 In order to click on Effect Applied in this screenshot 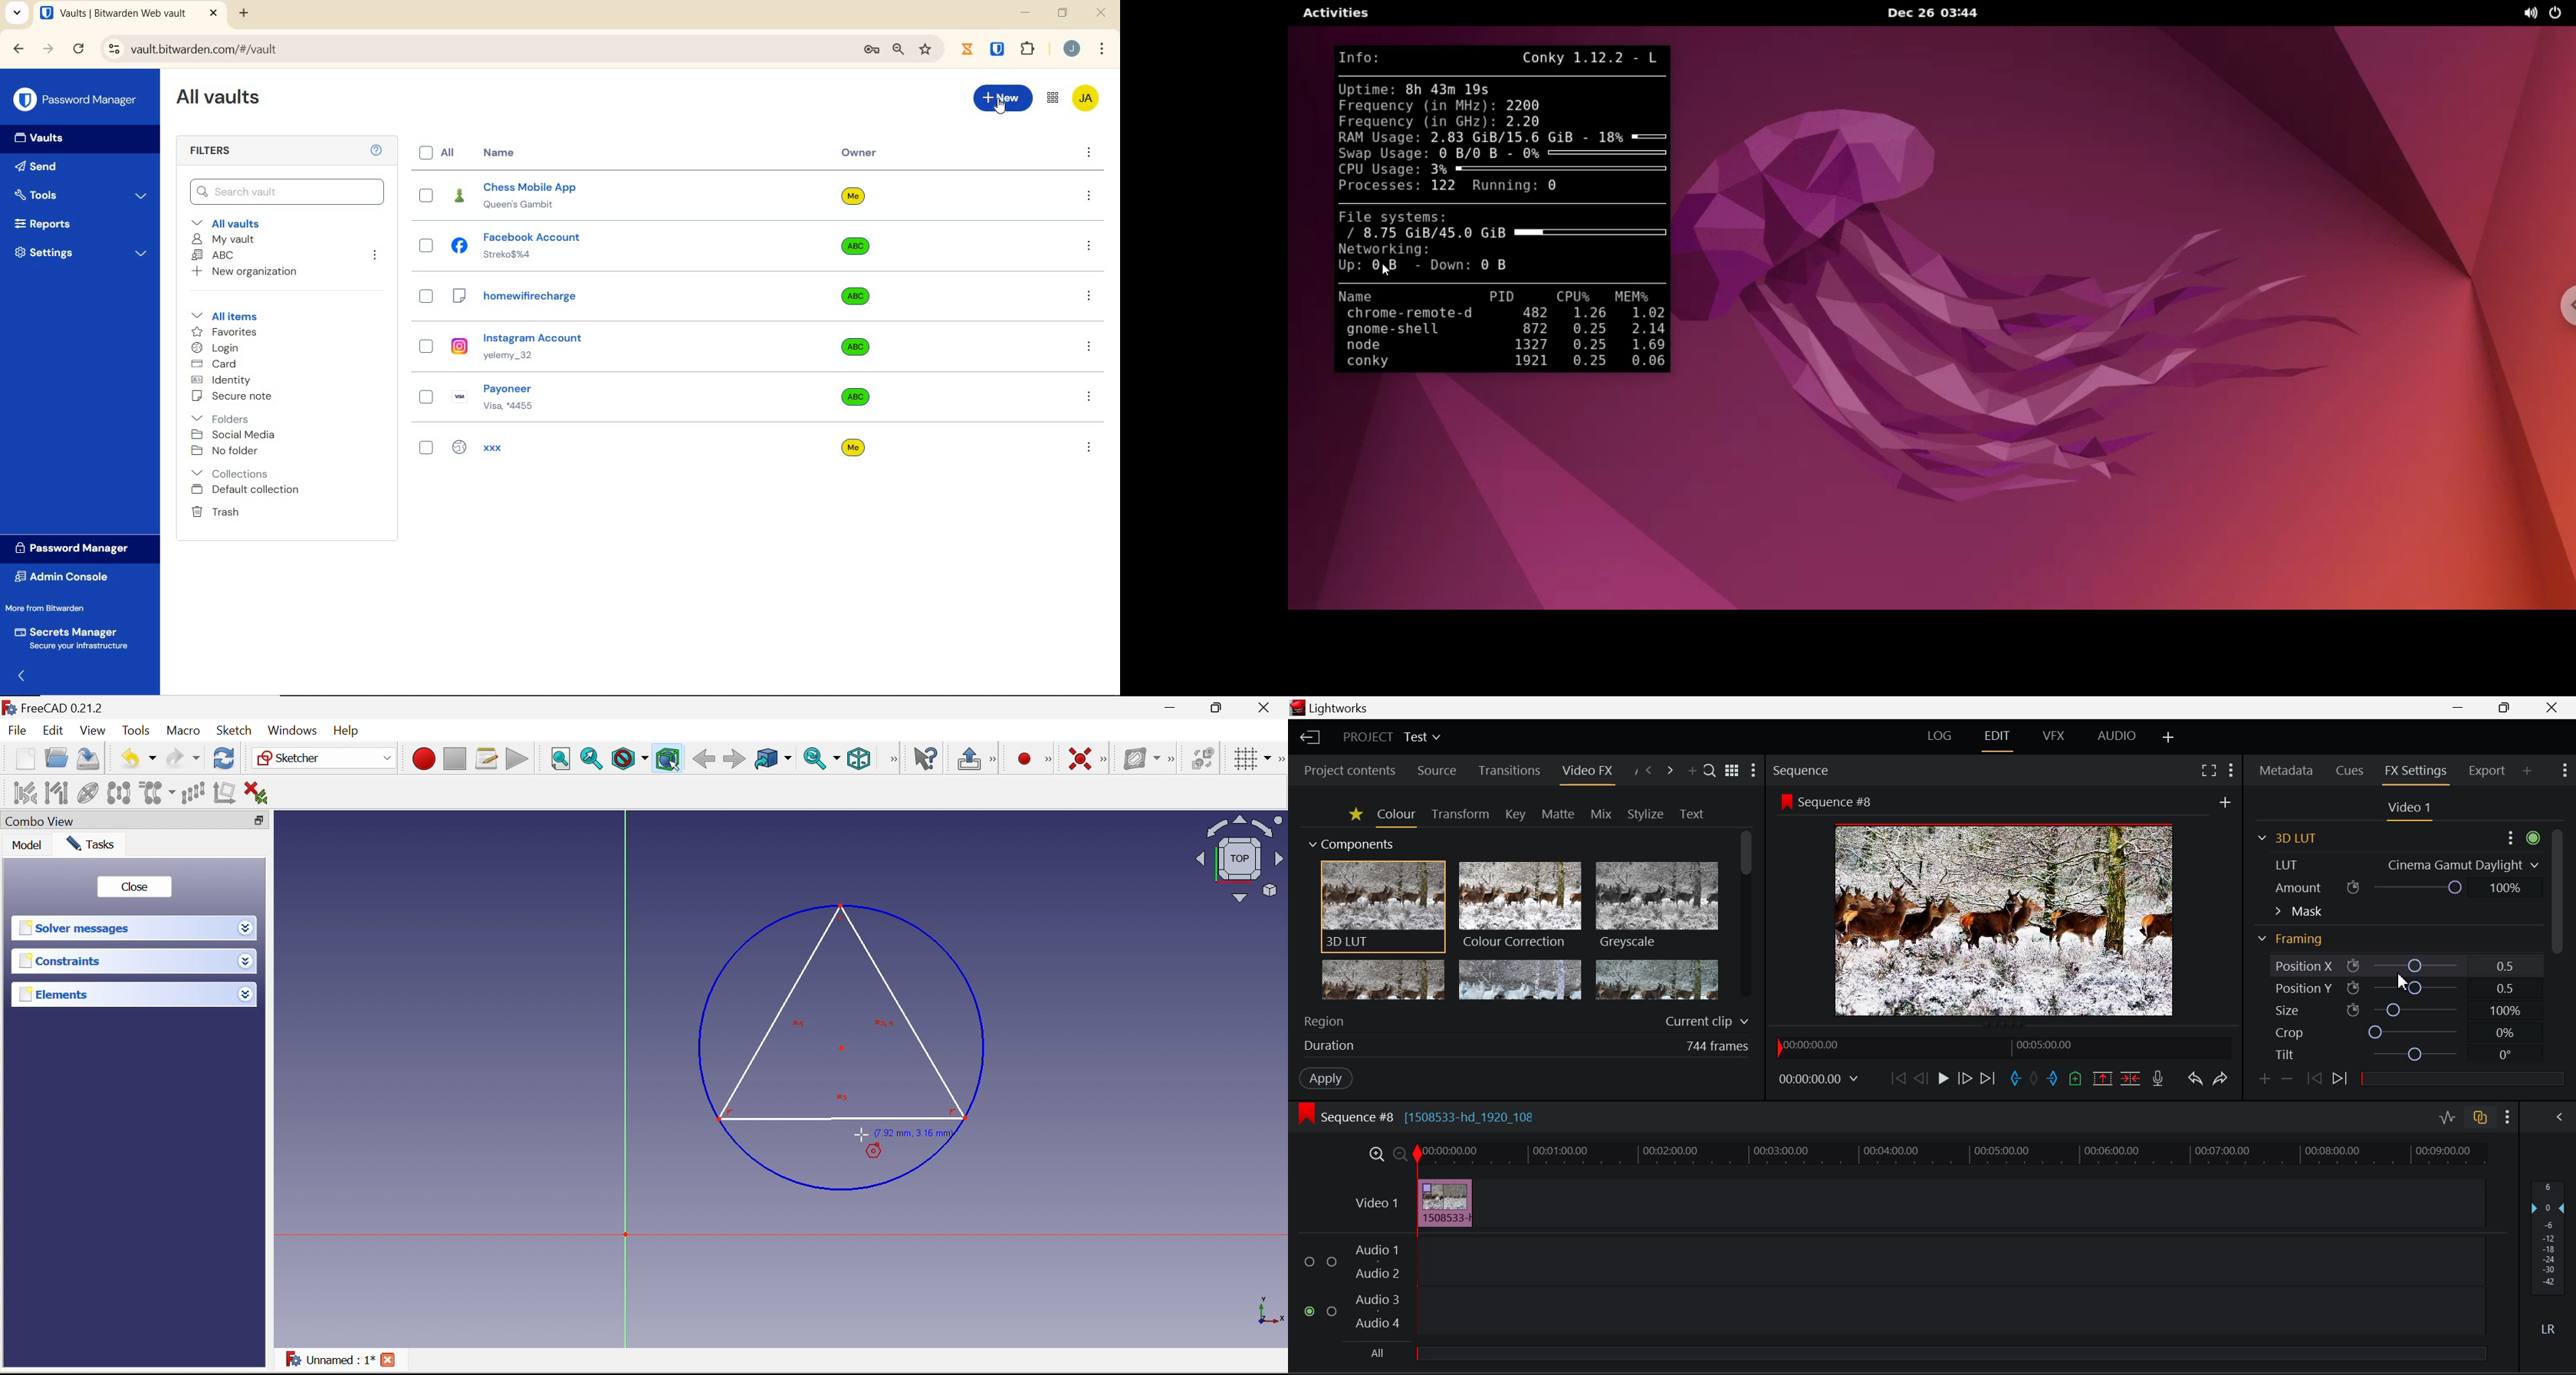, I will do `click(1448, 1202)`.